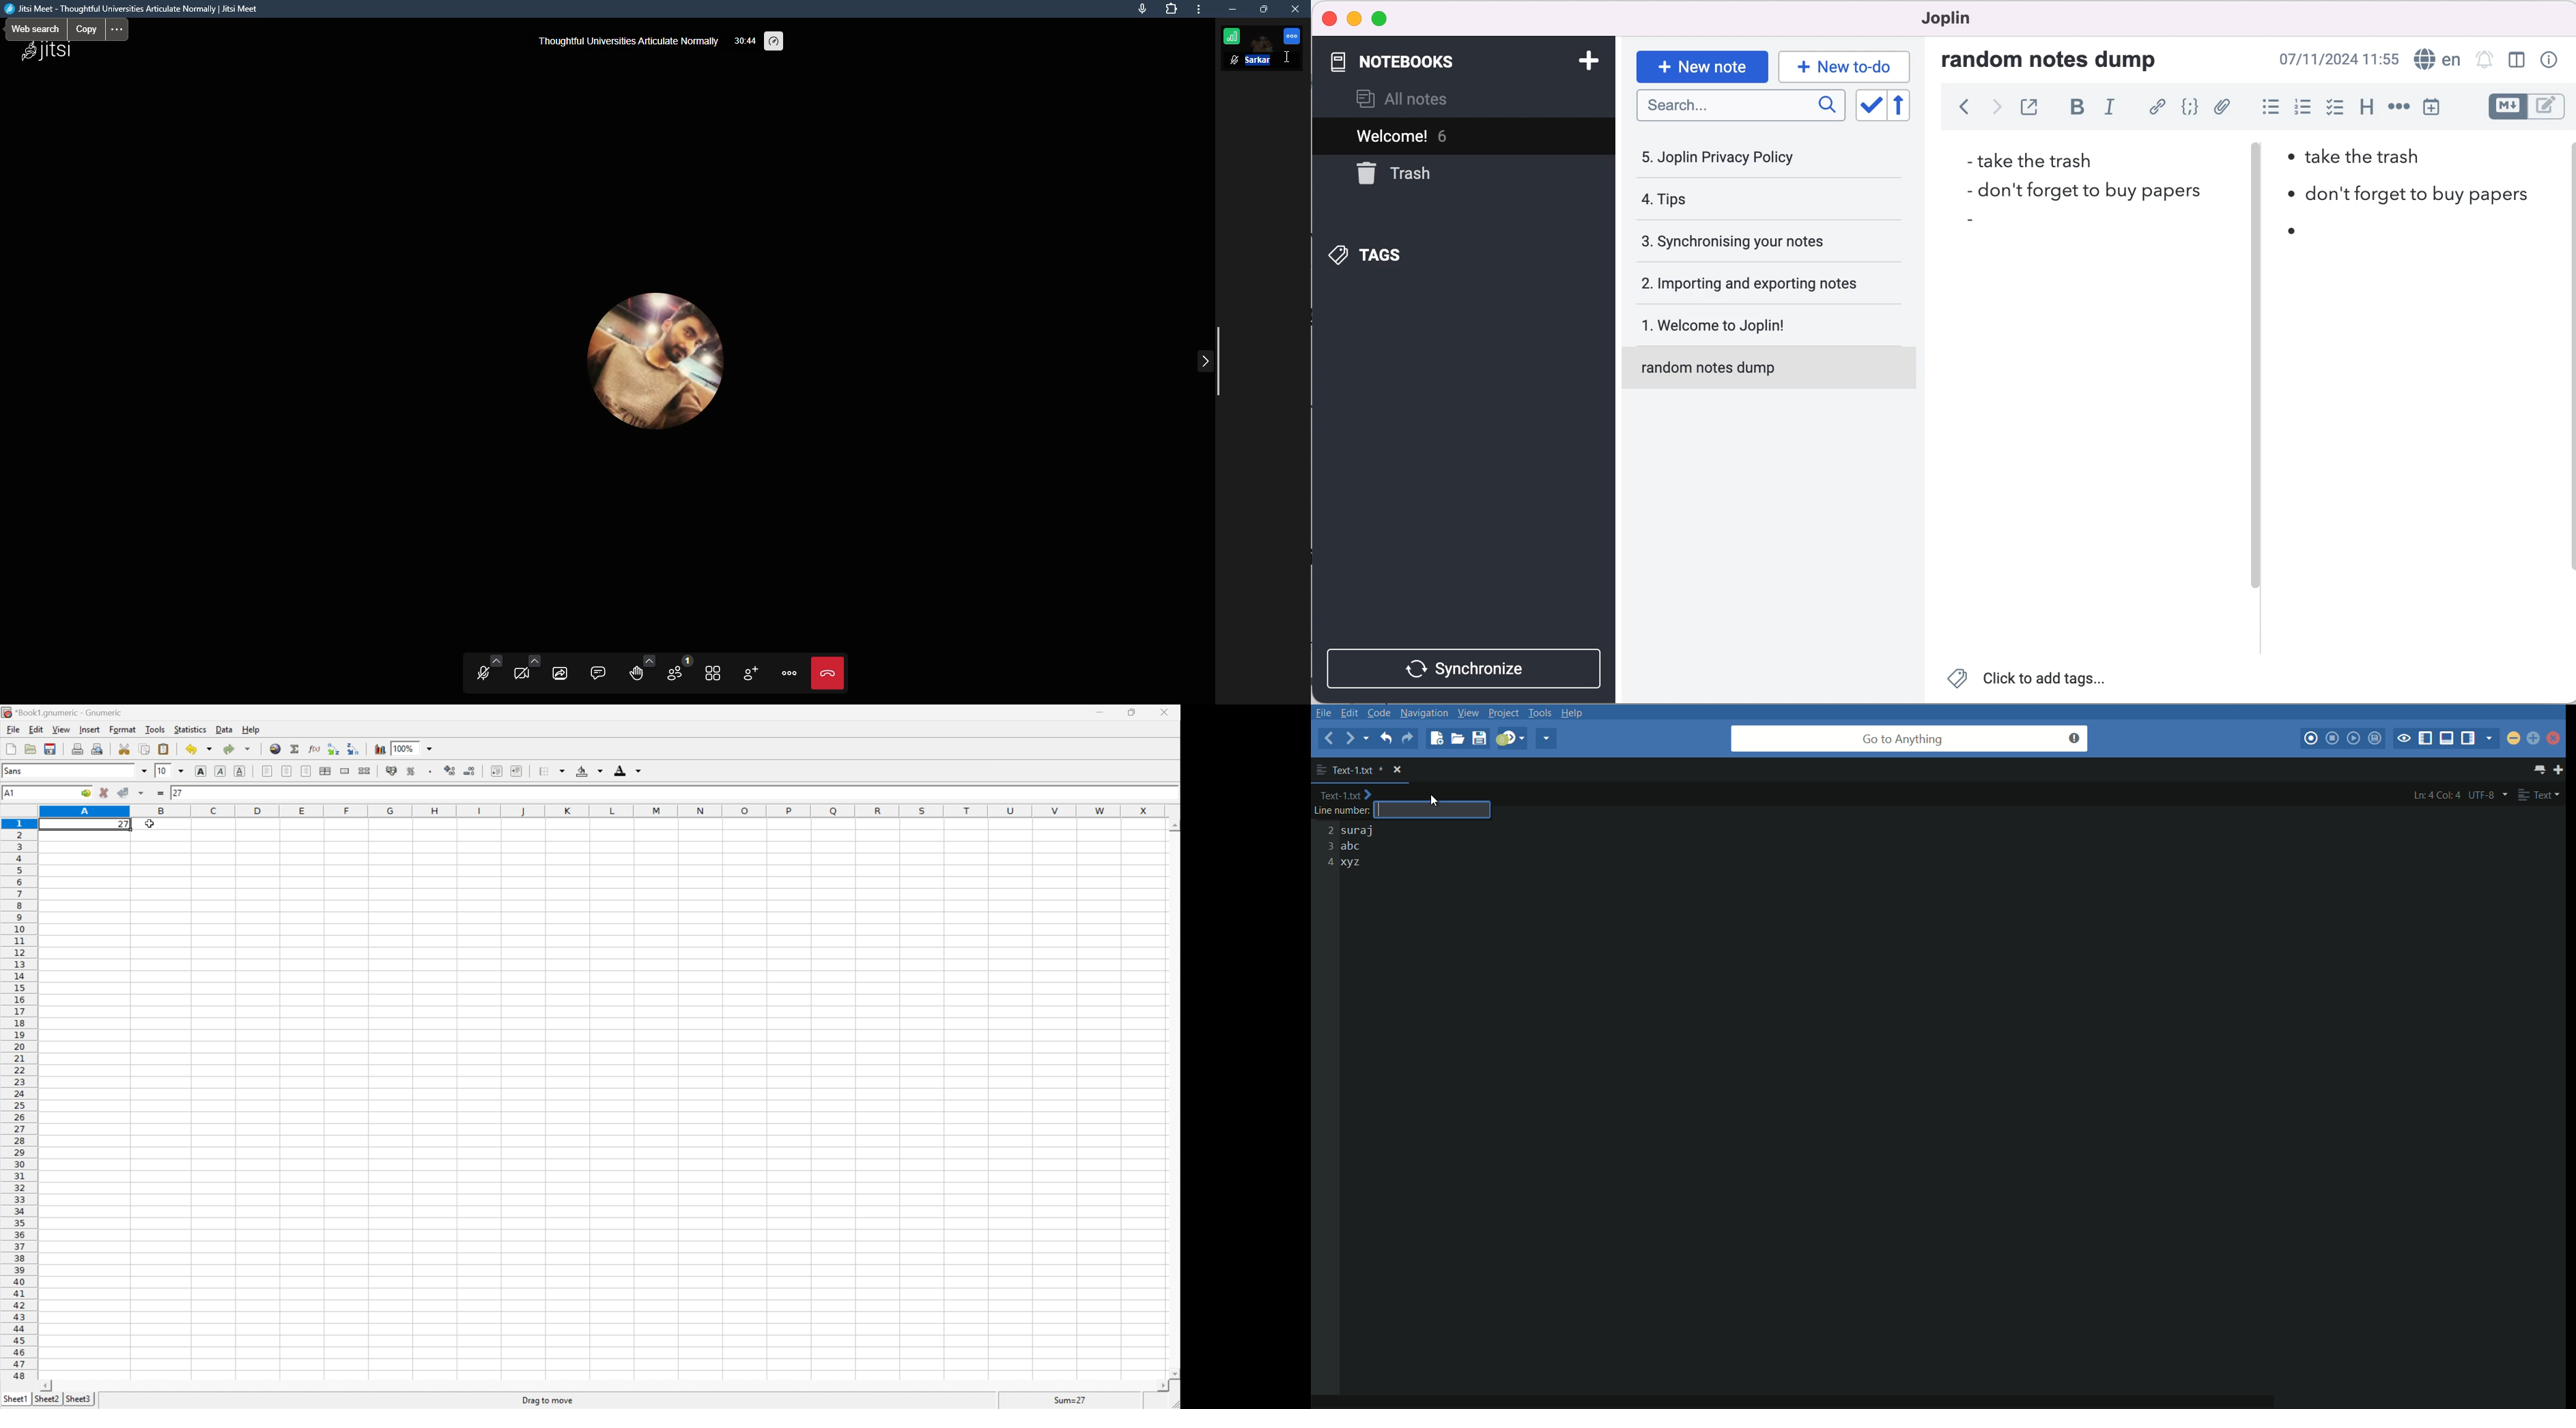 Image resolution: width=2576 pixels, height=1428 pixels. Describe the element at coordinates (2032, 160) in the screenshot. I see `take the trash` at that location.